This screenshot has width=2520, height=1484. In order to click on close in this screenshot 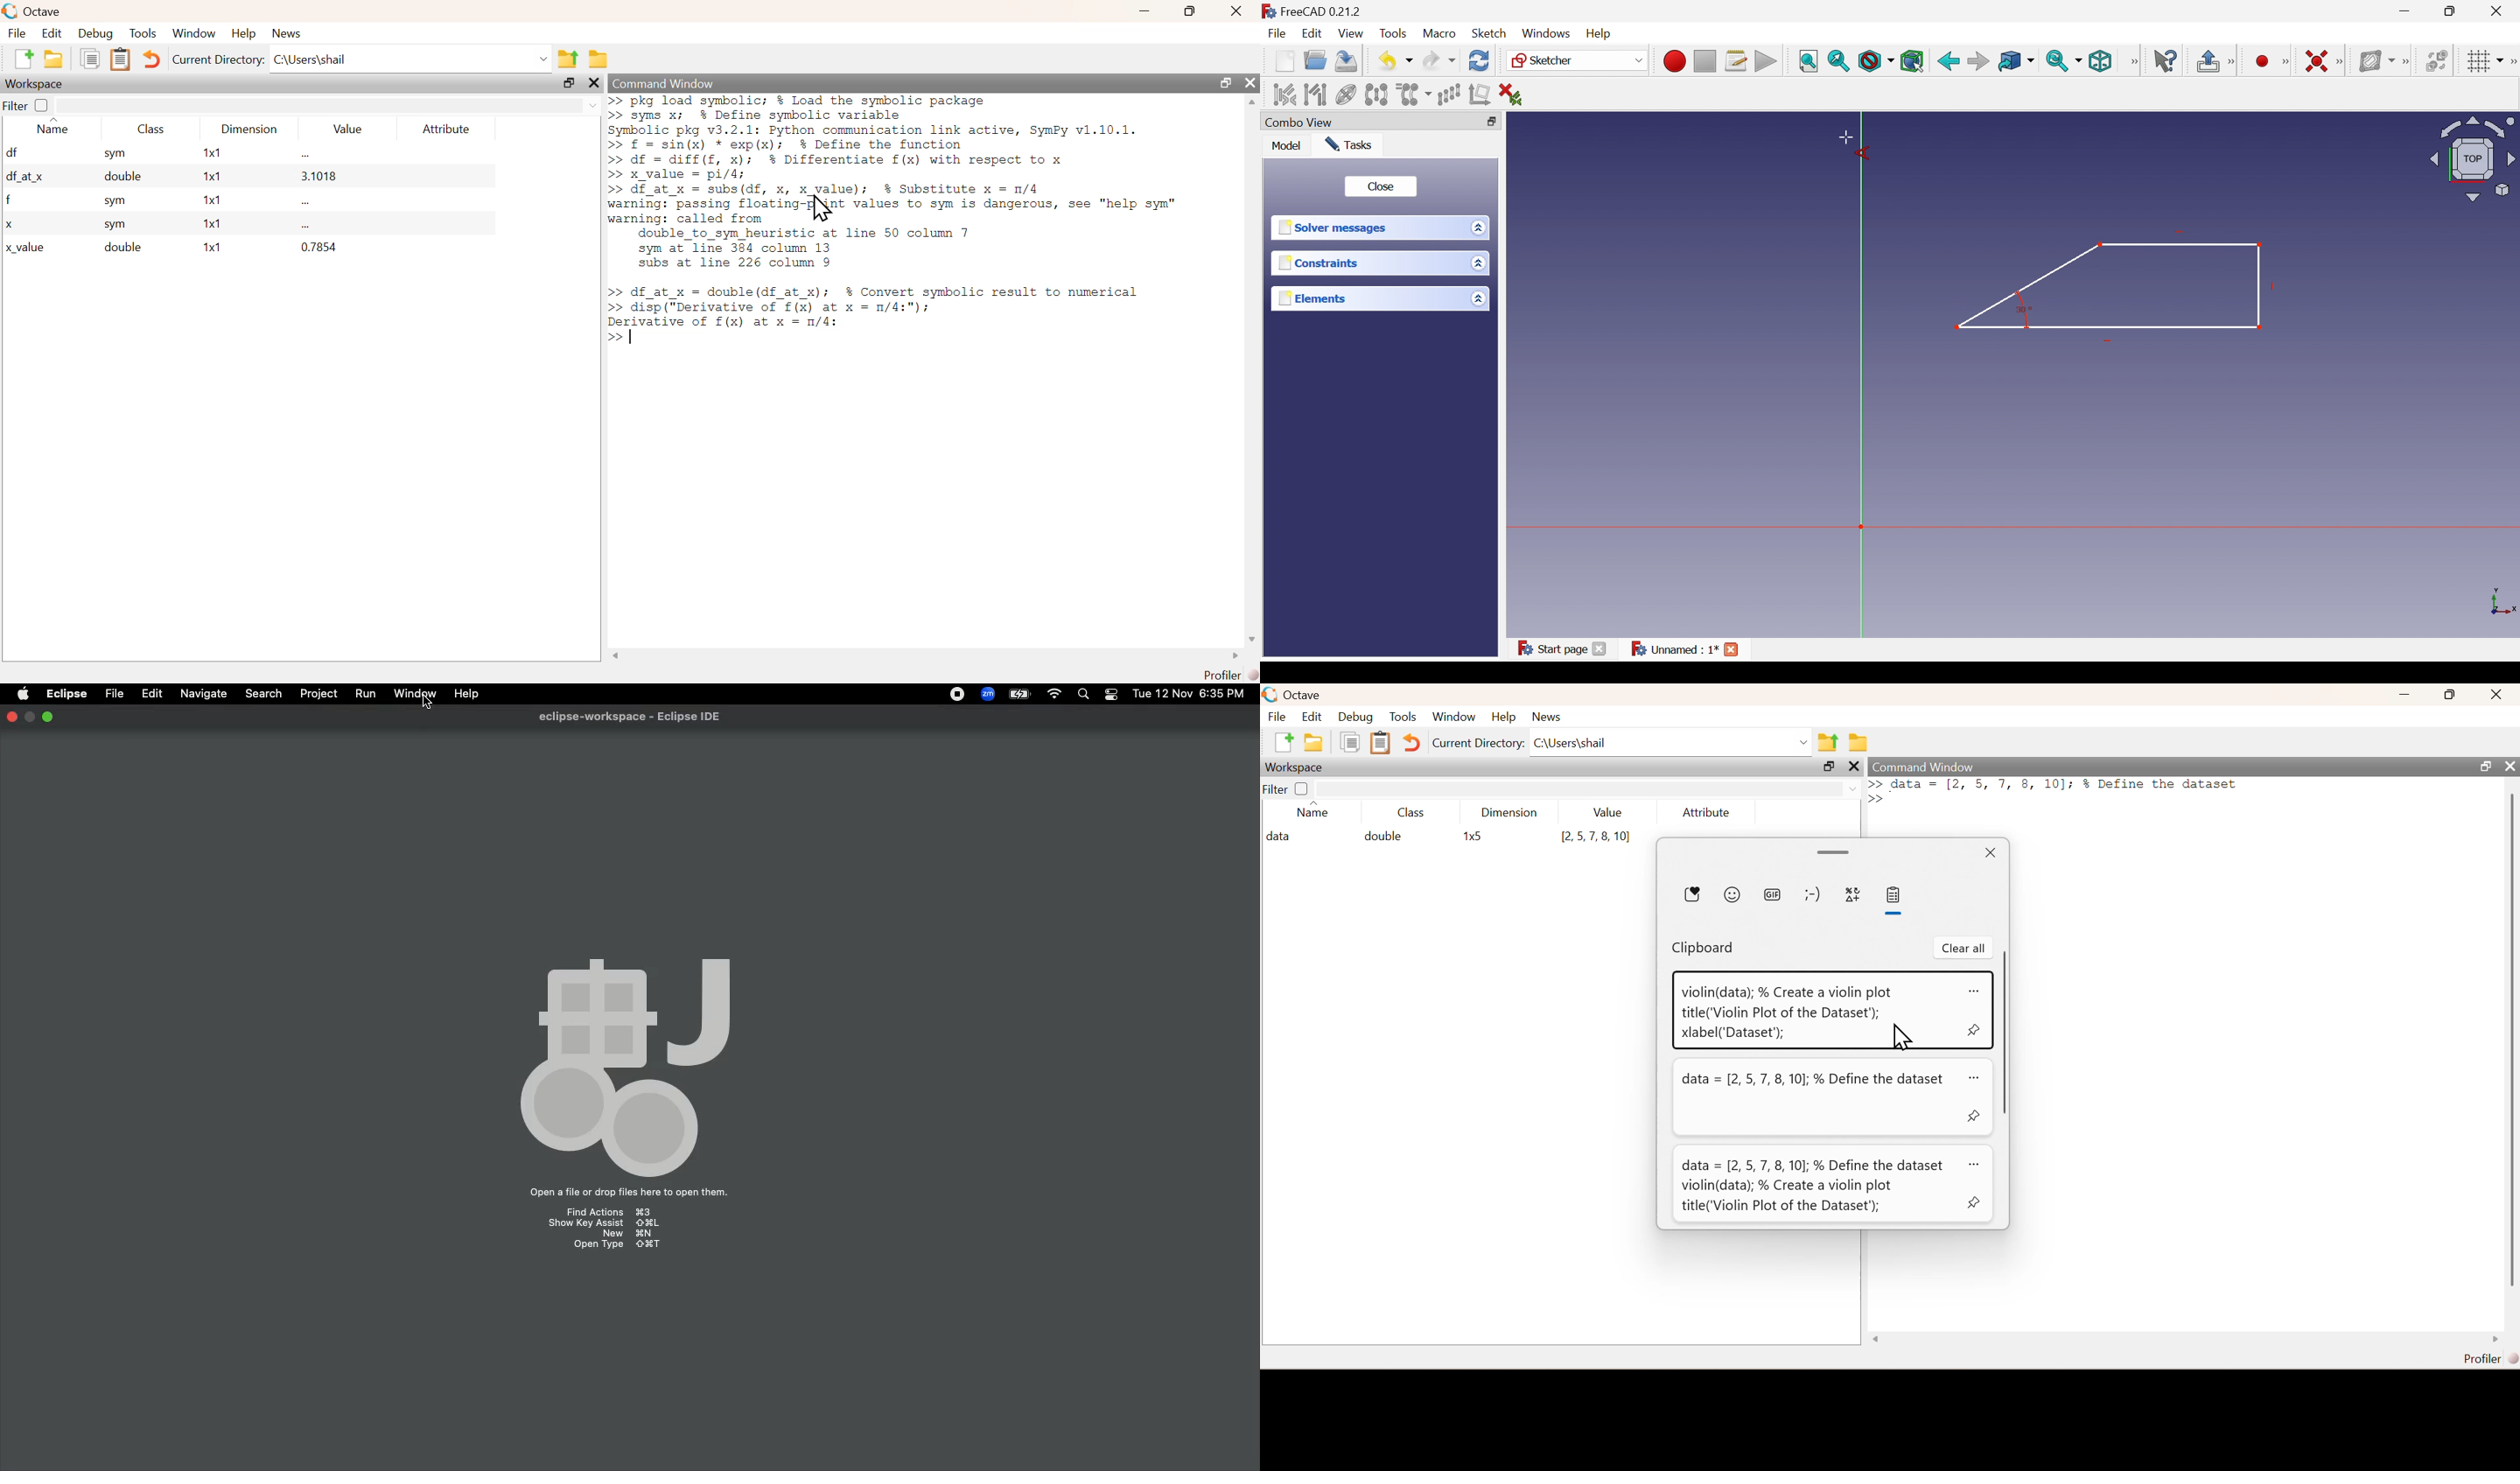, I will do `click(1991, 853)`.